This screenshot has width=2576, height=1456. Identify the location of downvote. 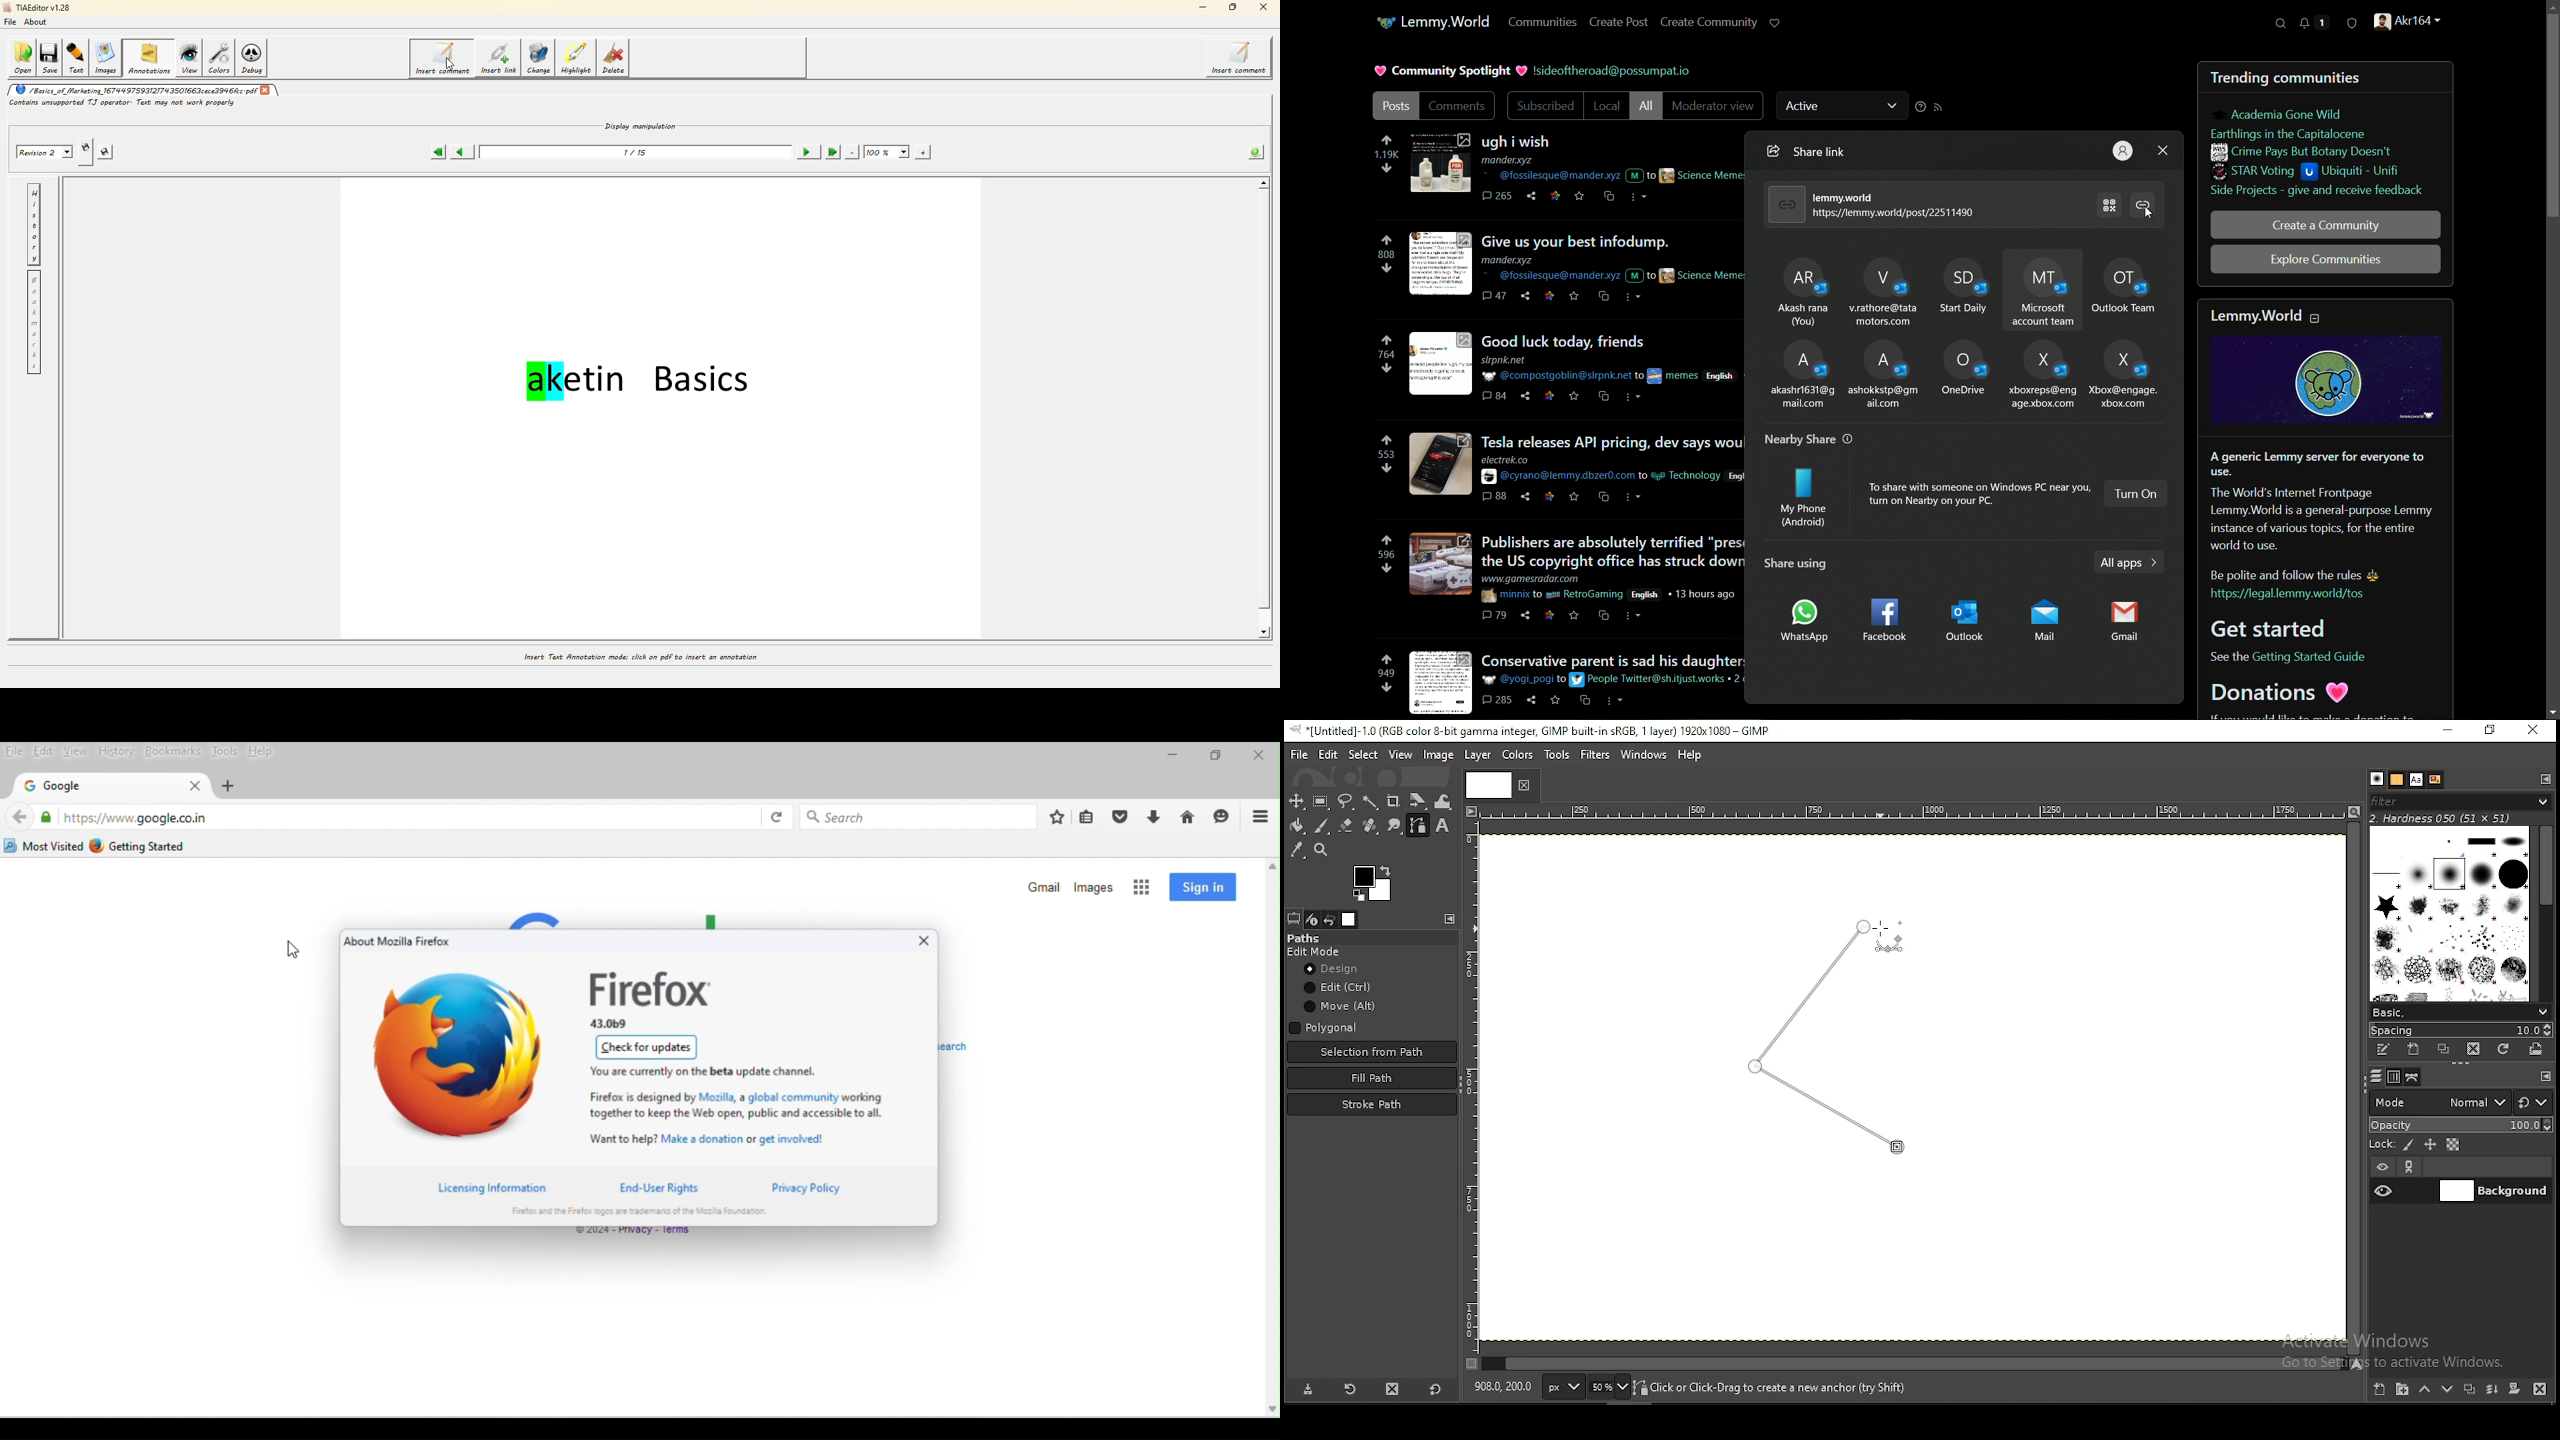
(1385, 568).